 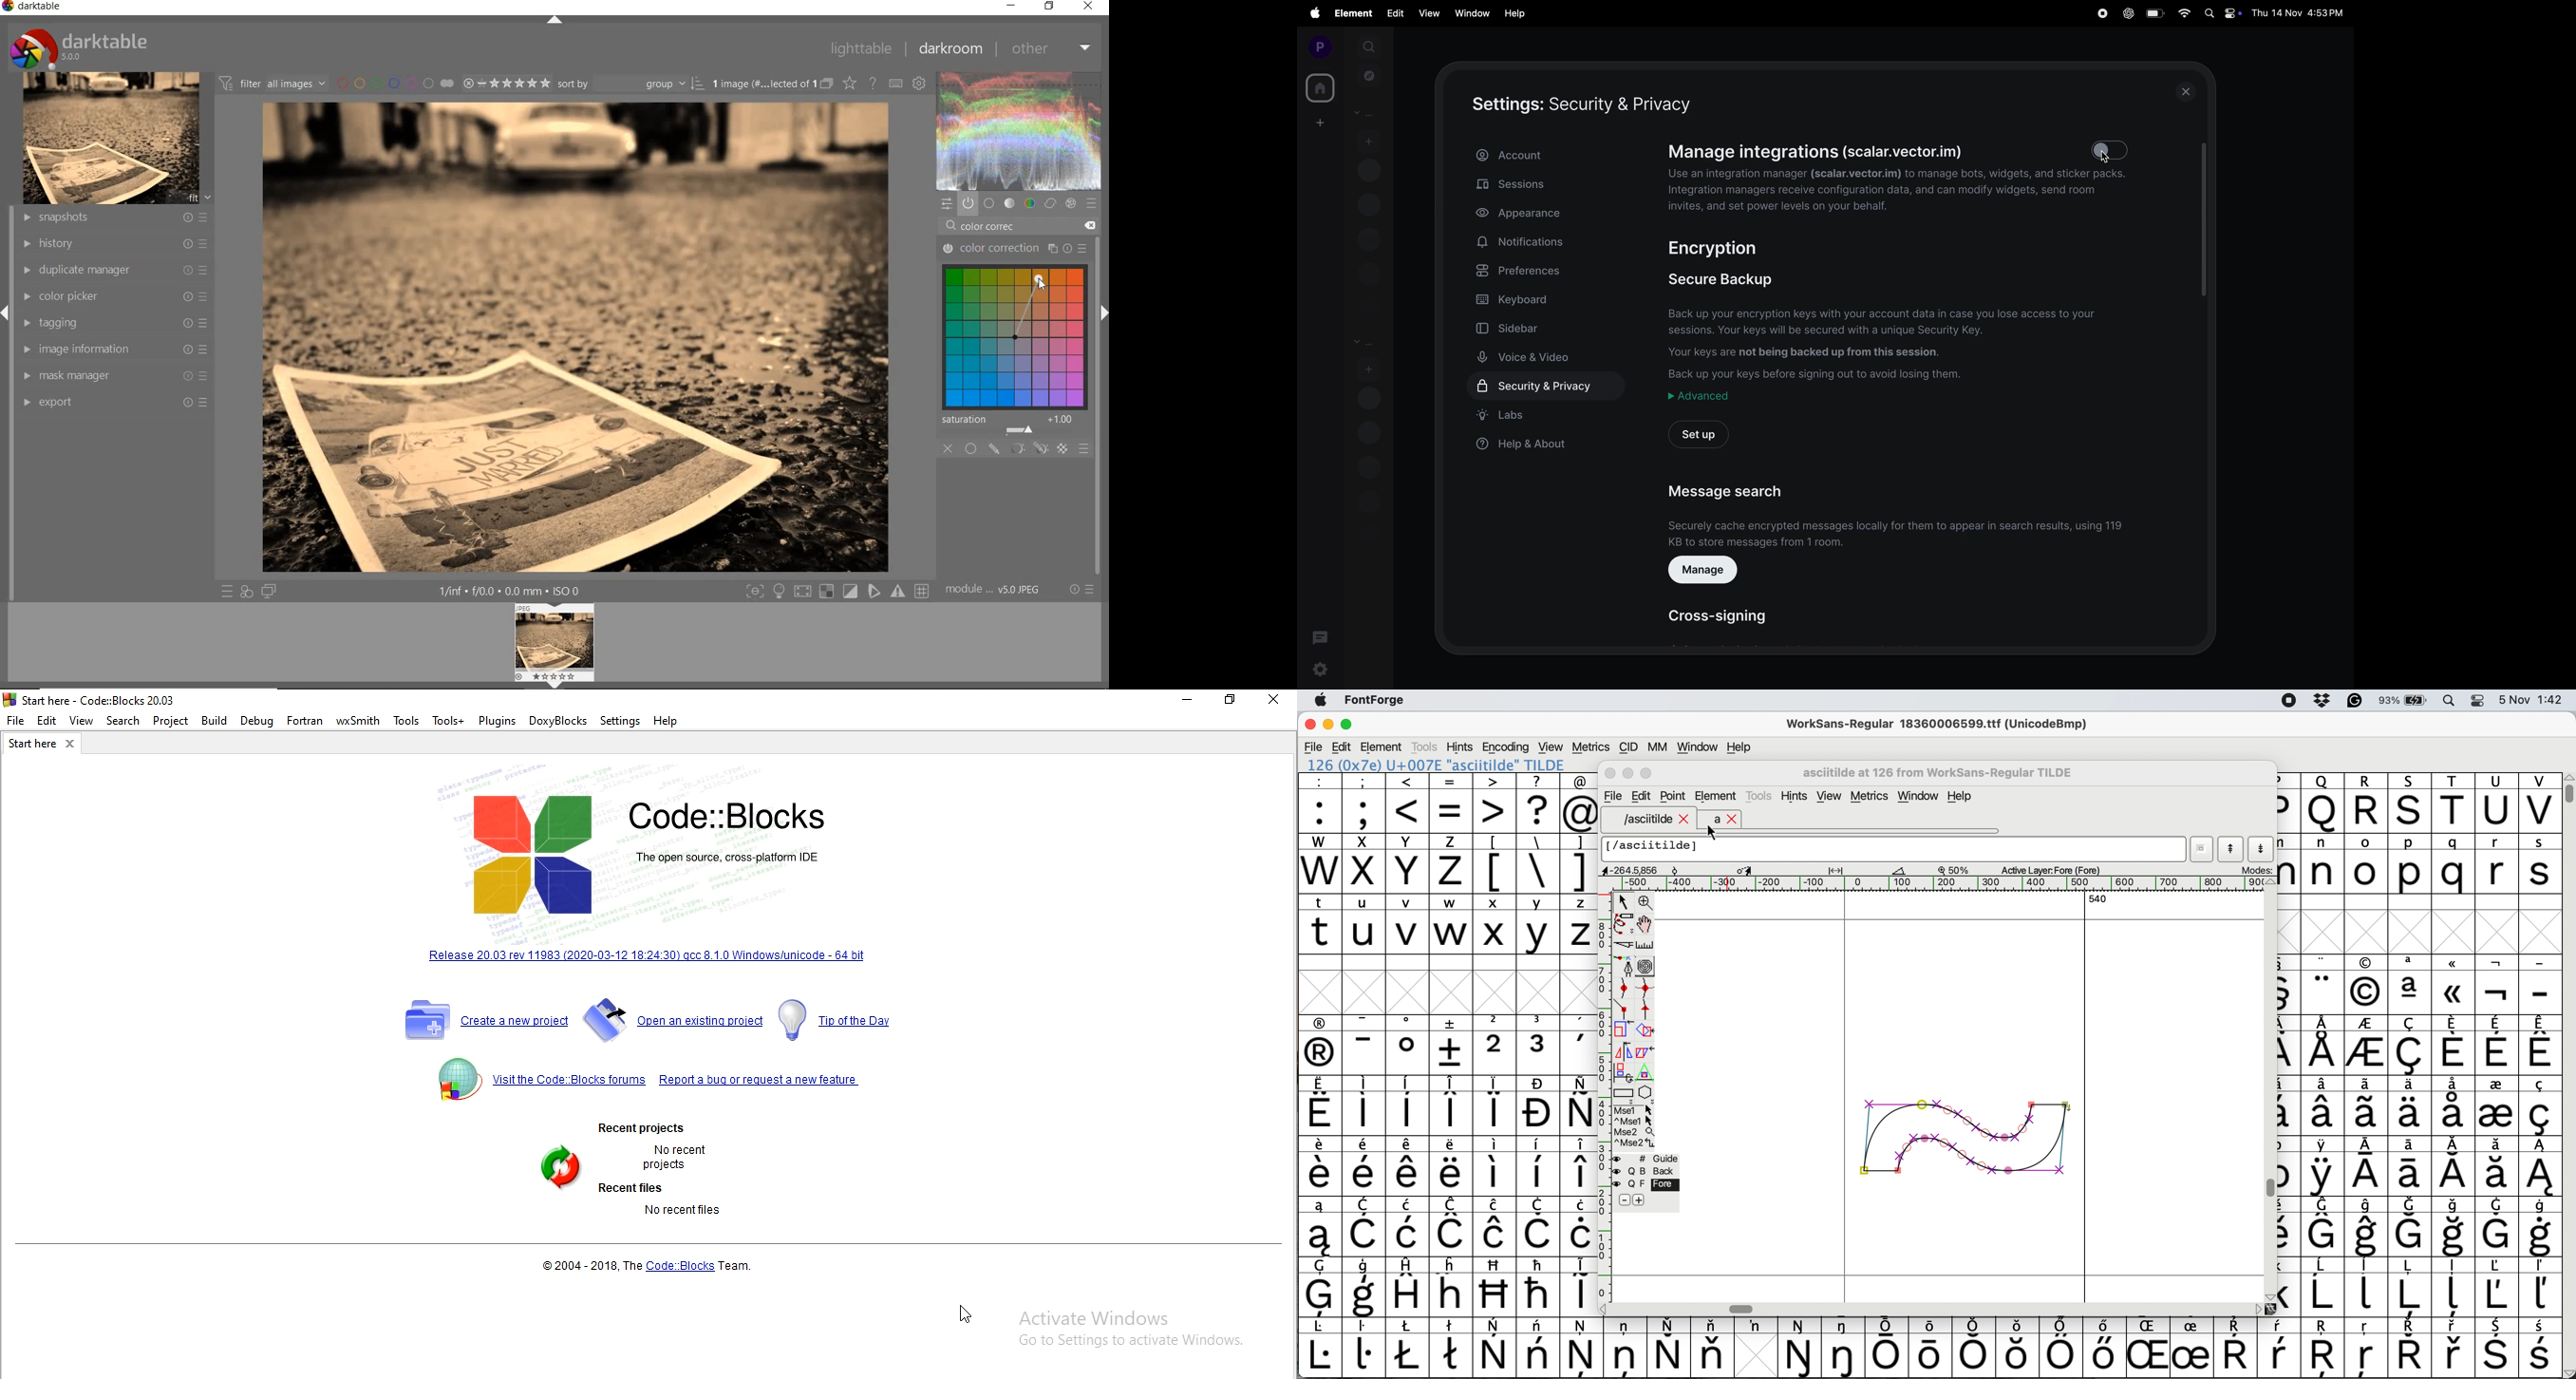 I want to click on window, so click(x=1696, y=748).